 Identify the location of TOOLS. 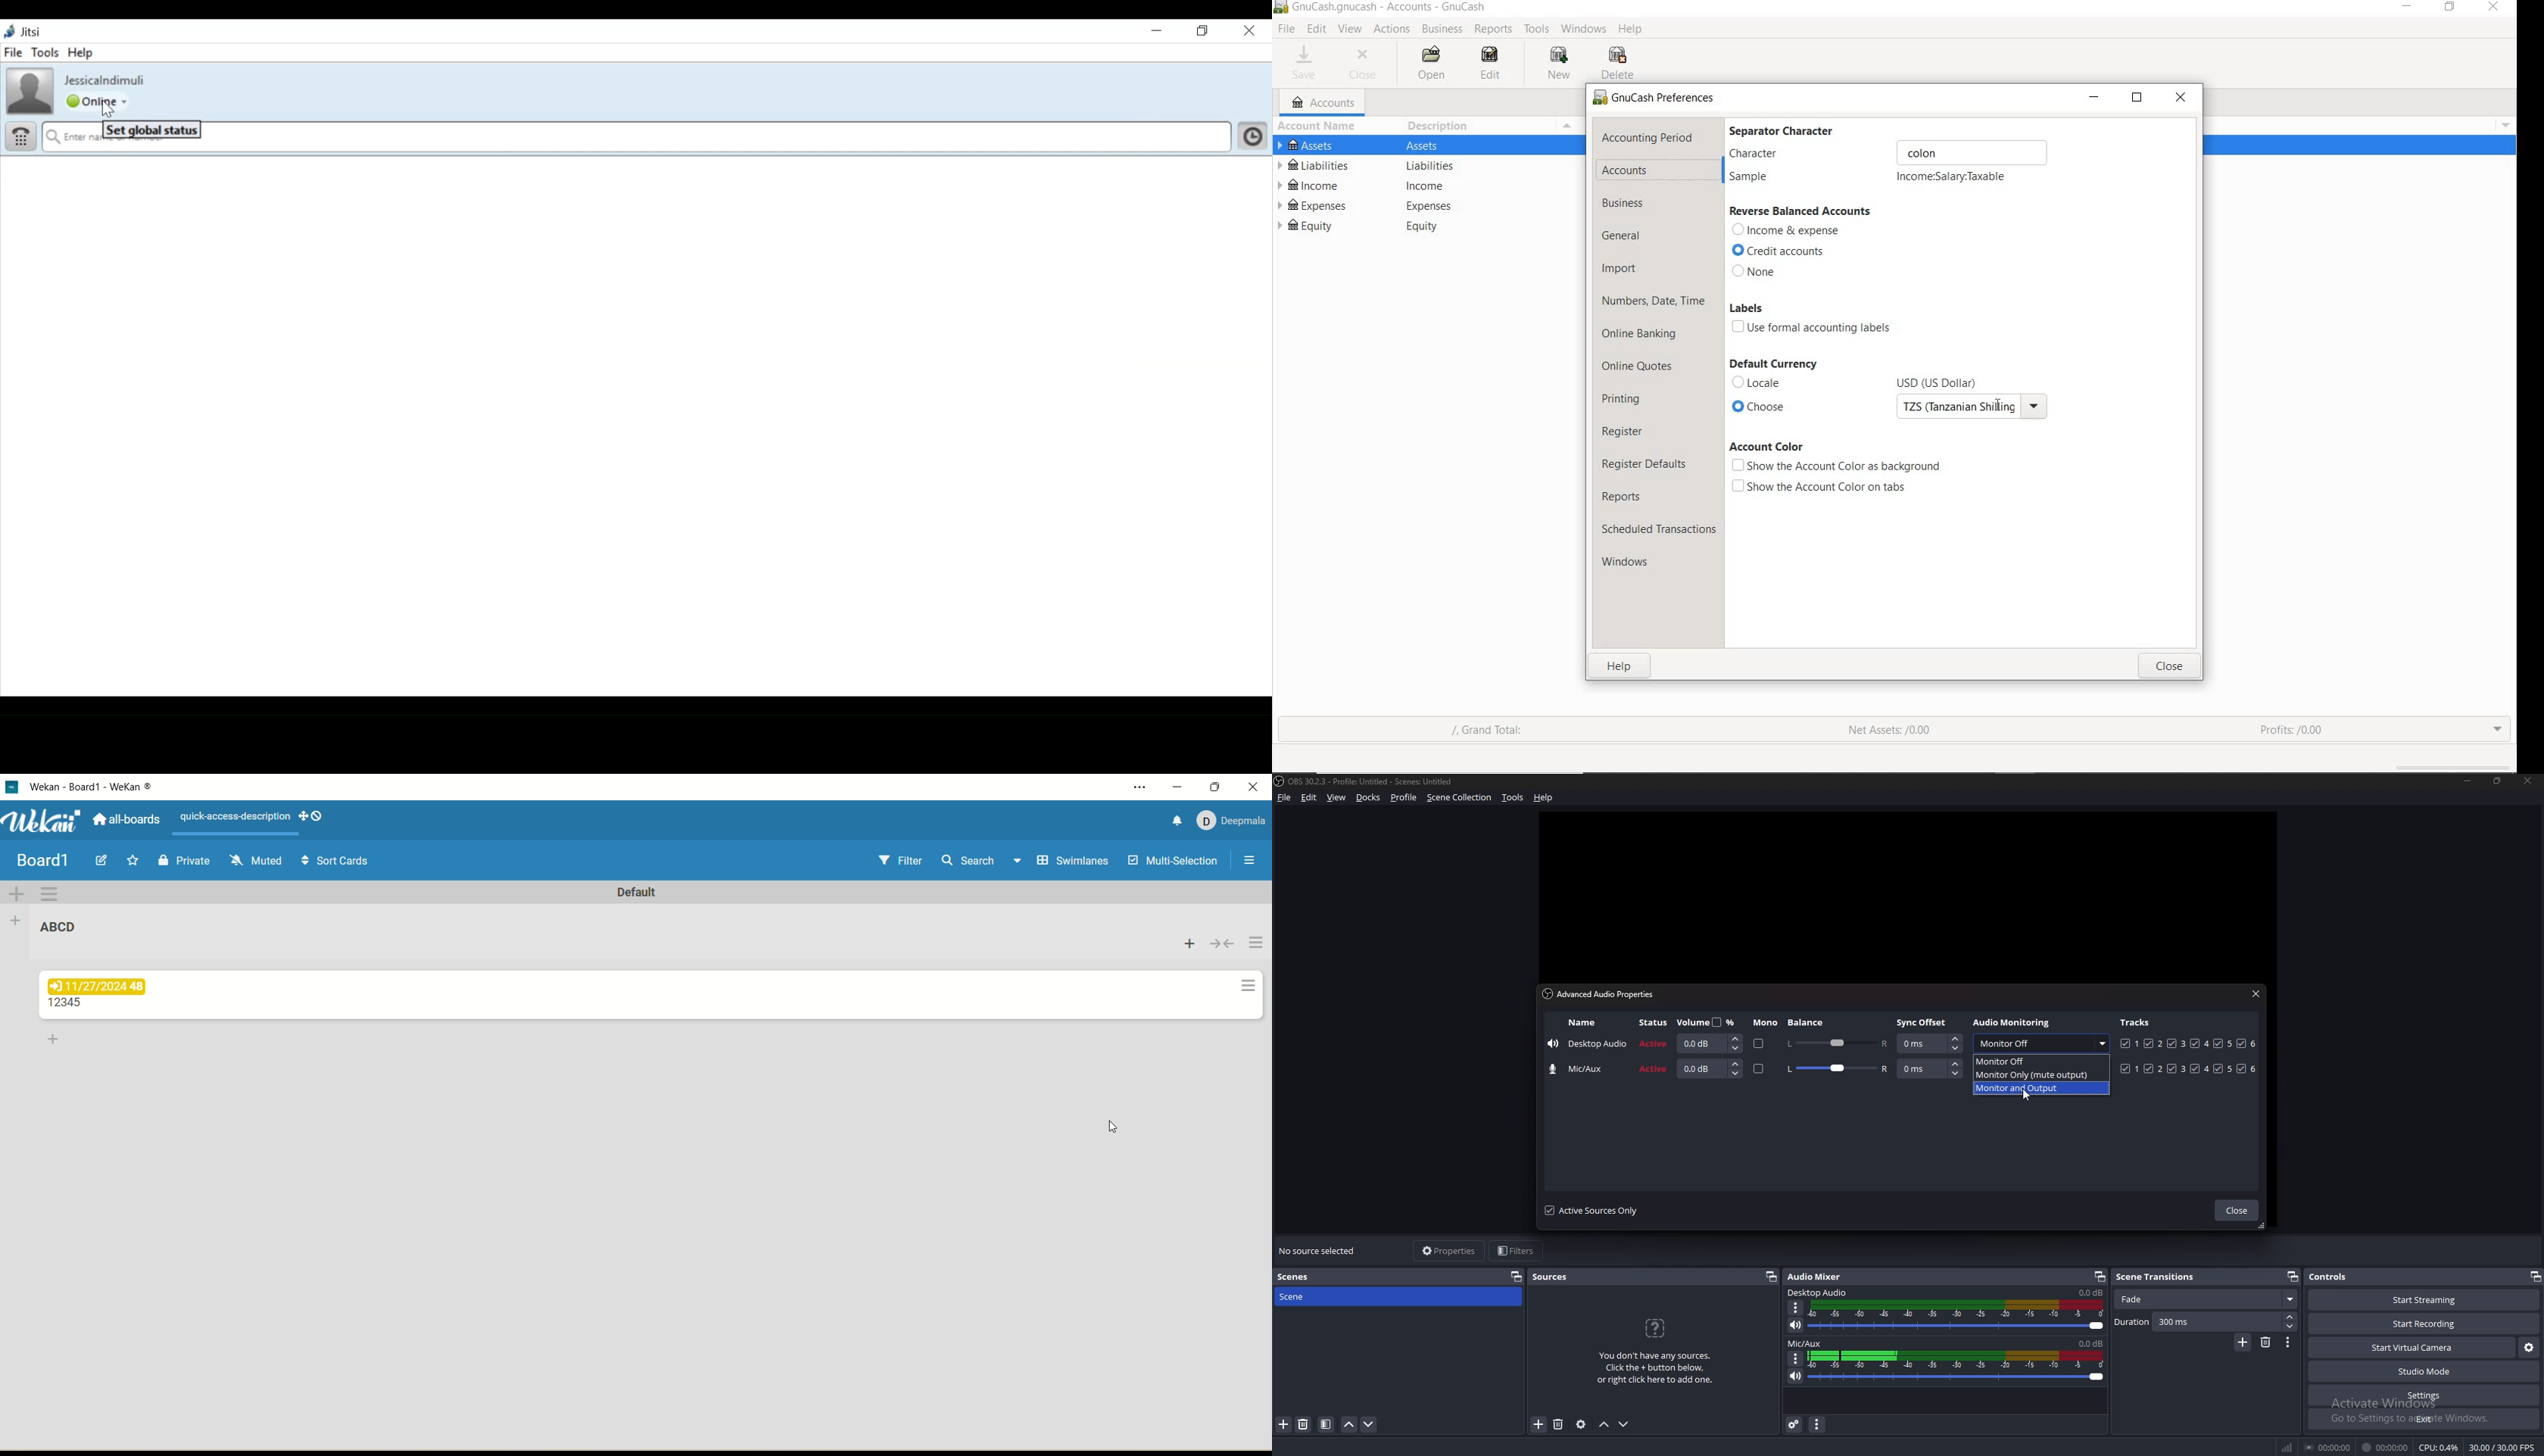
(1535, 30).